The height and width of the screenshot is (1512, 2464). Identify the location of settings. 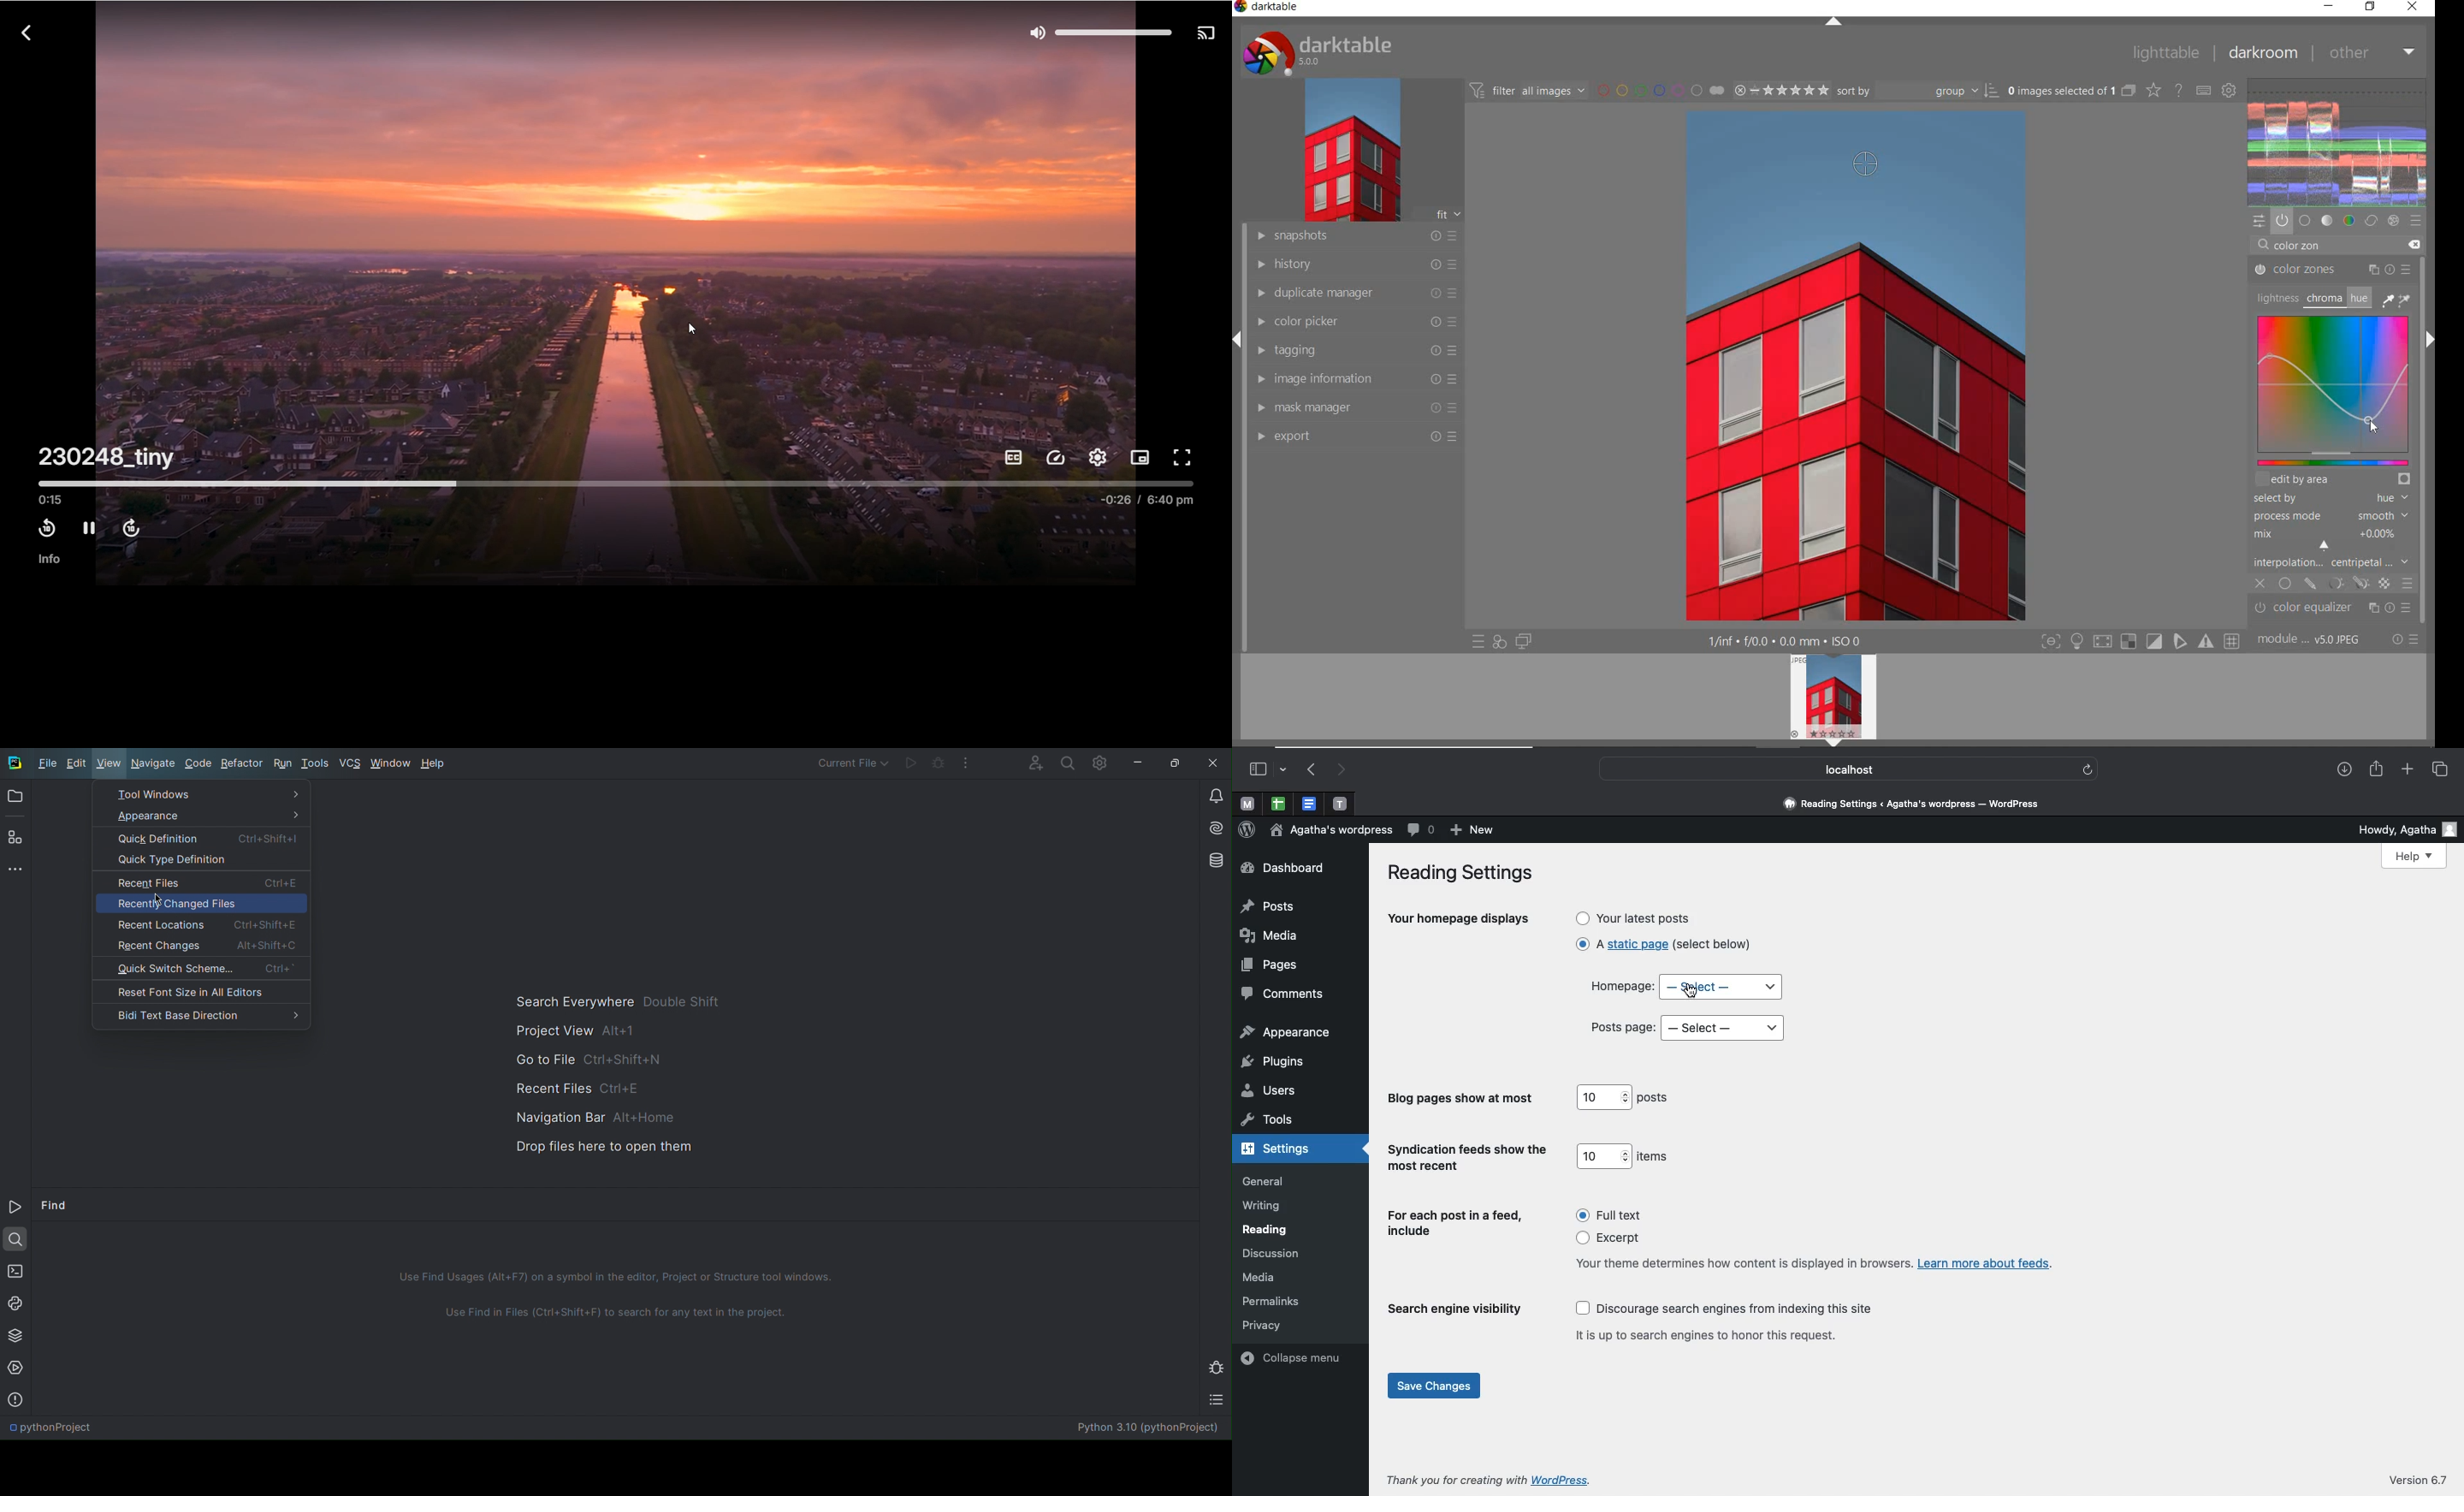
(1295, 1148).